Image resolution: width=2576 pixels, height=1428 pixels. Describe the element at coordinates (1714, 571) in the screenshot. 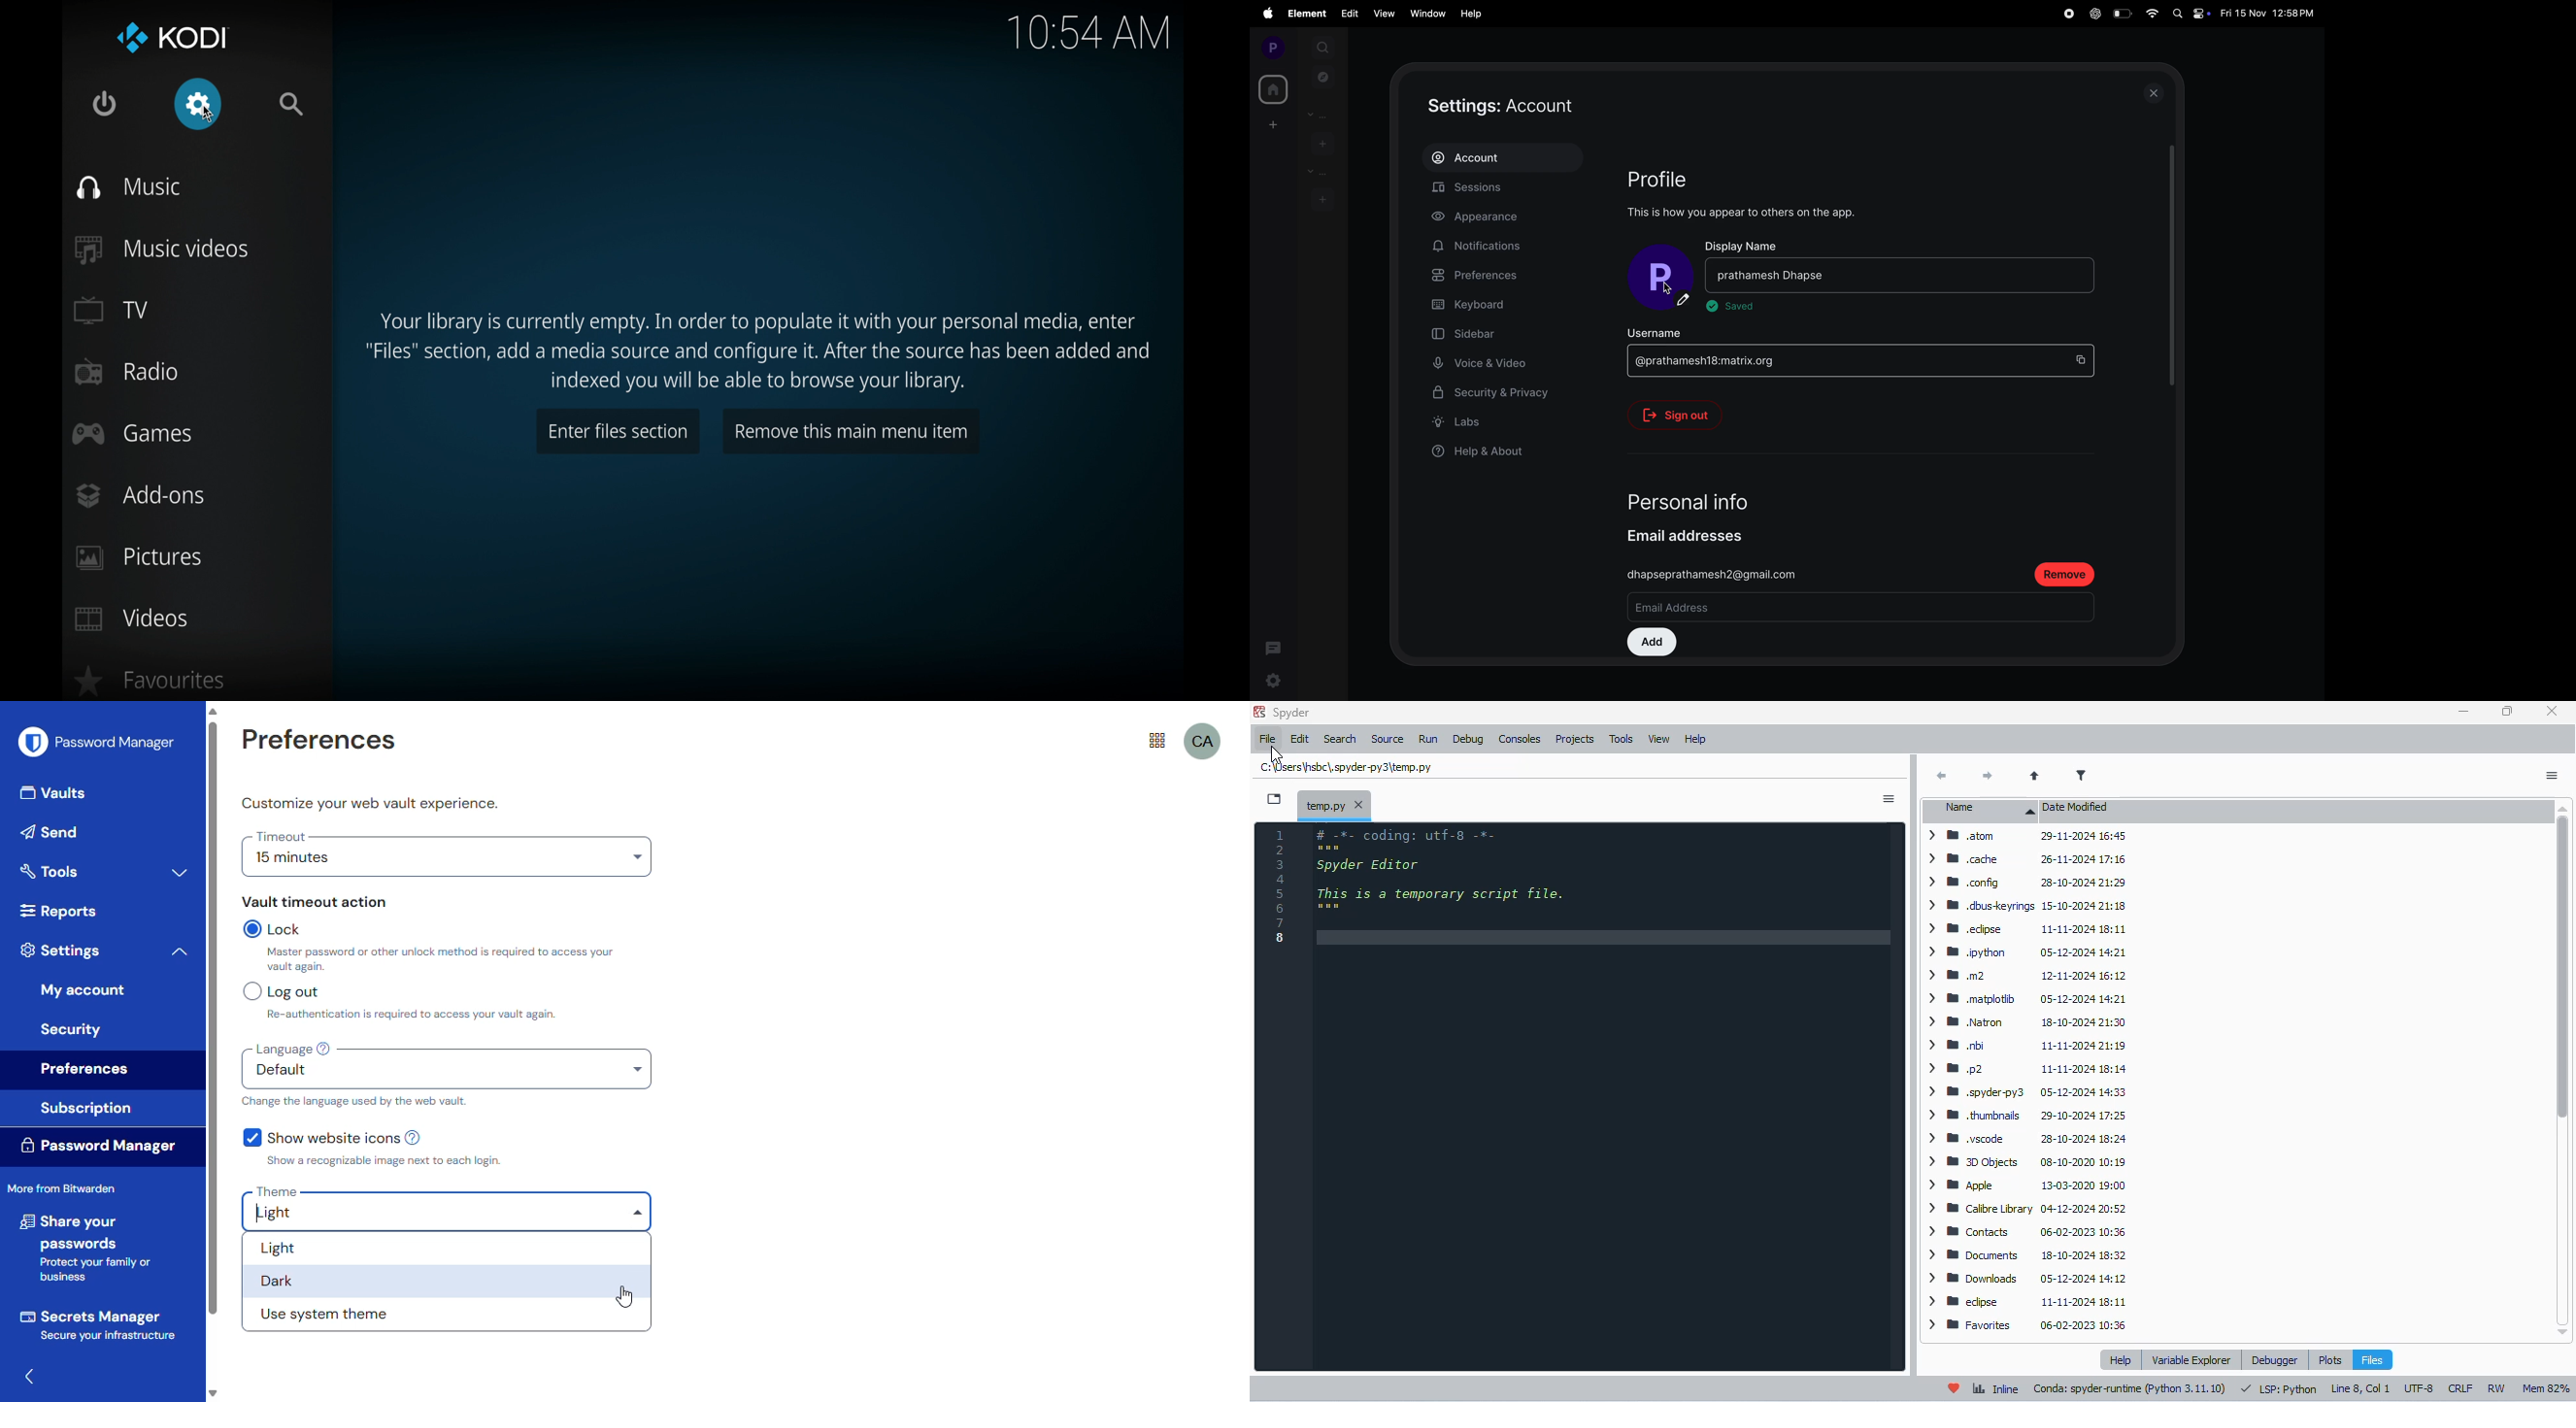

I see `gmail id` at that location.